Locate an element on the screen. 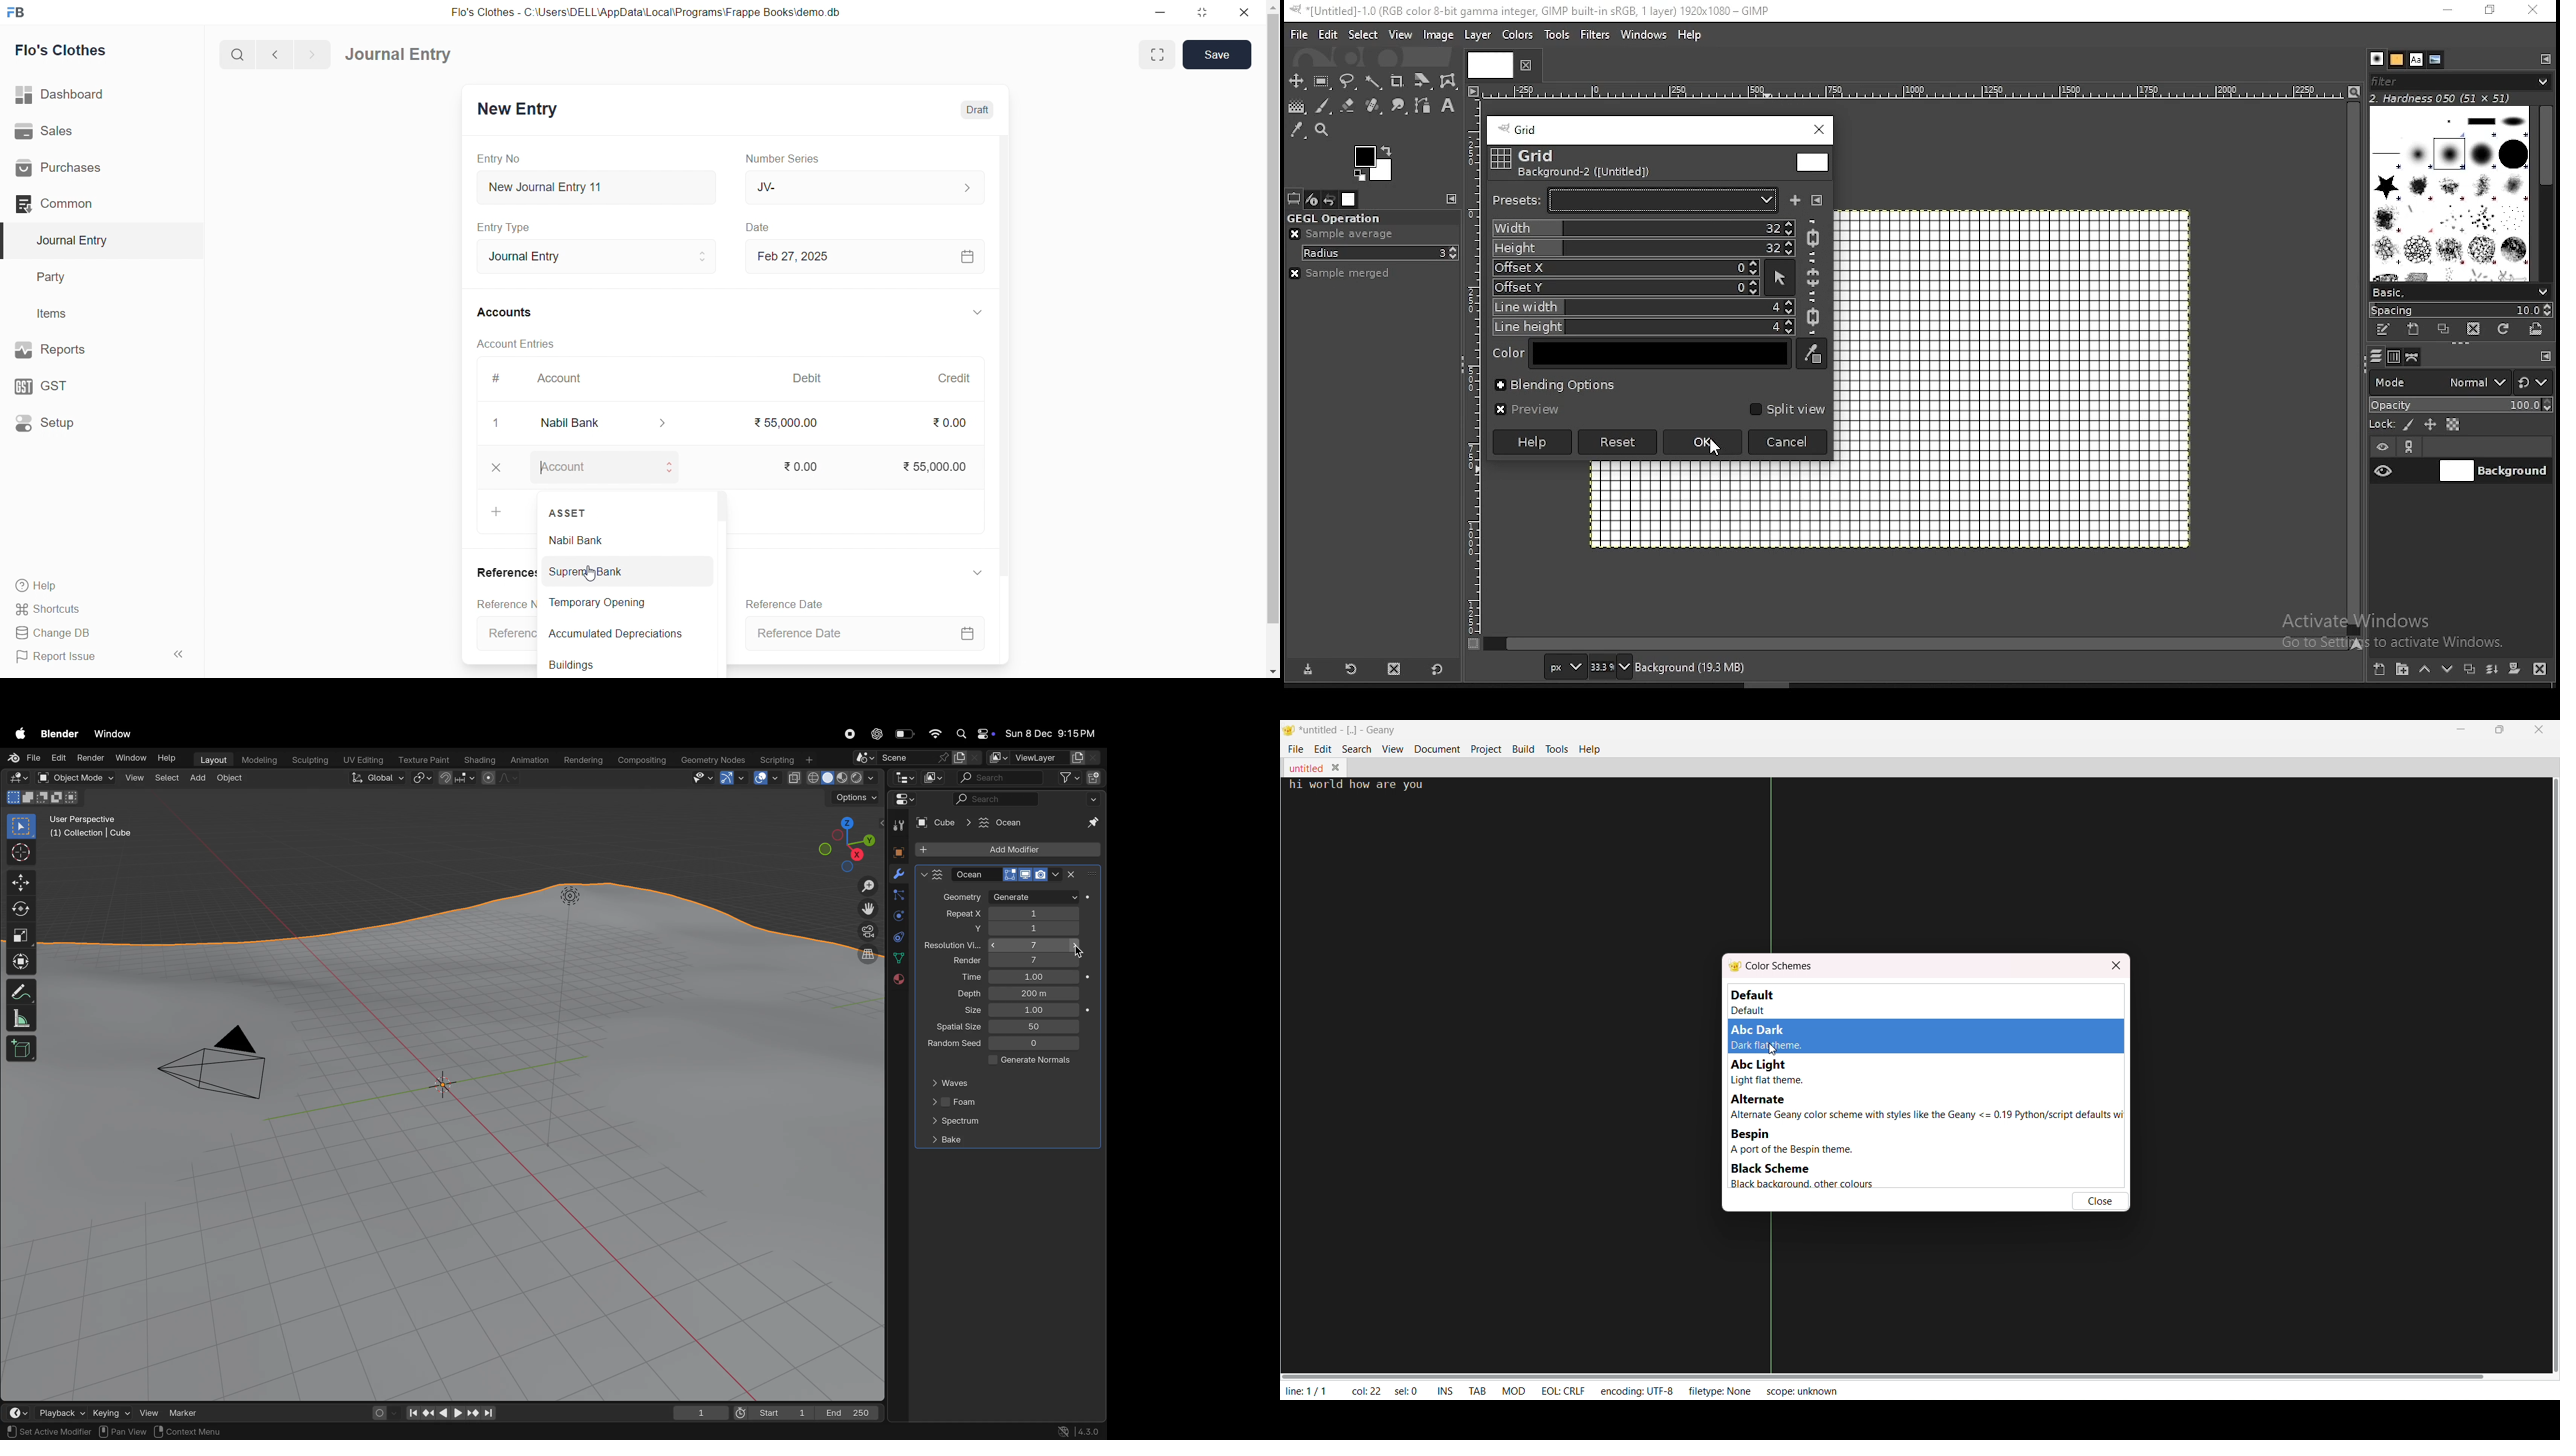 This screenshot has height=1456, width=2576. show Gimzo is located at coordinates (731, 779).